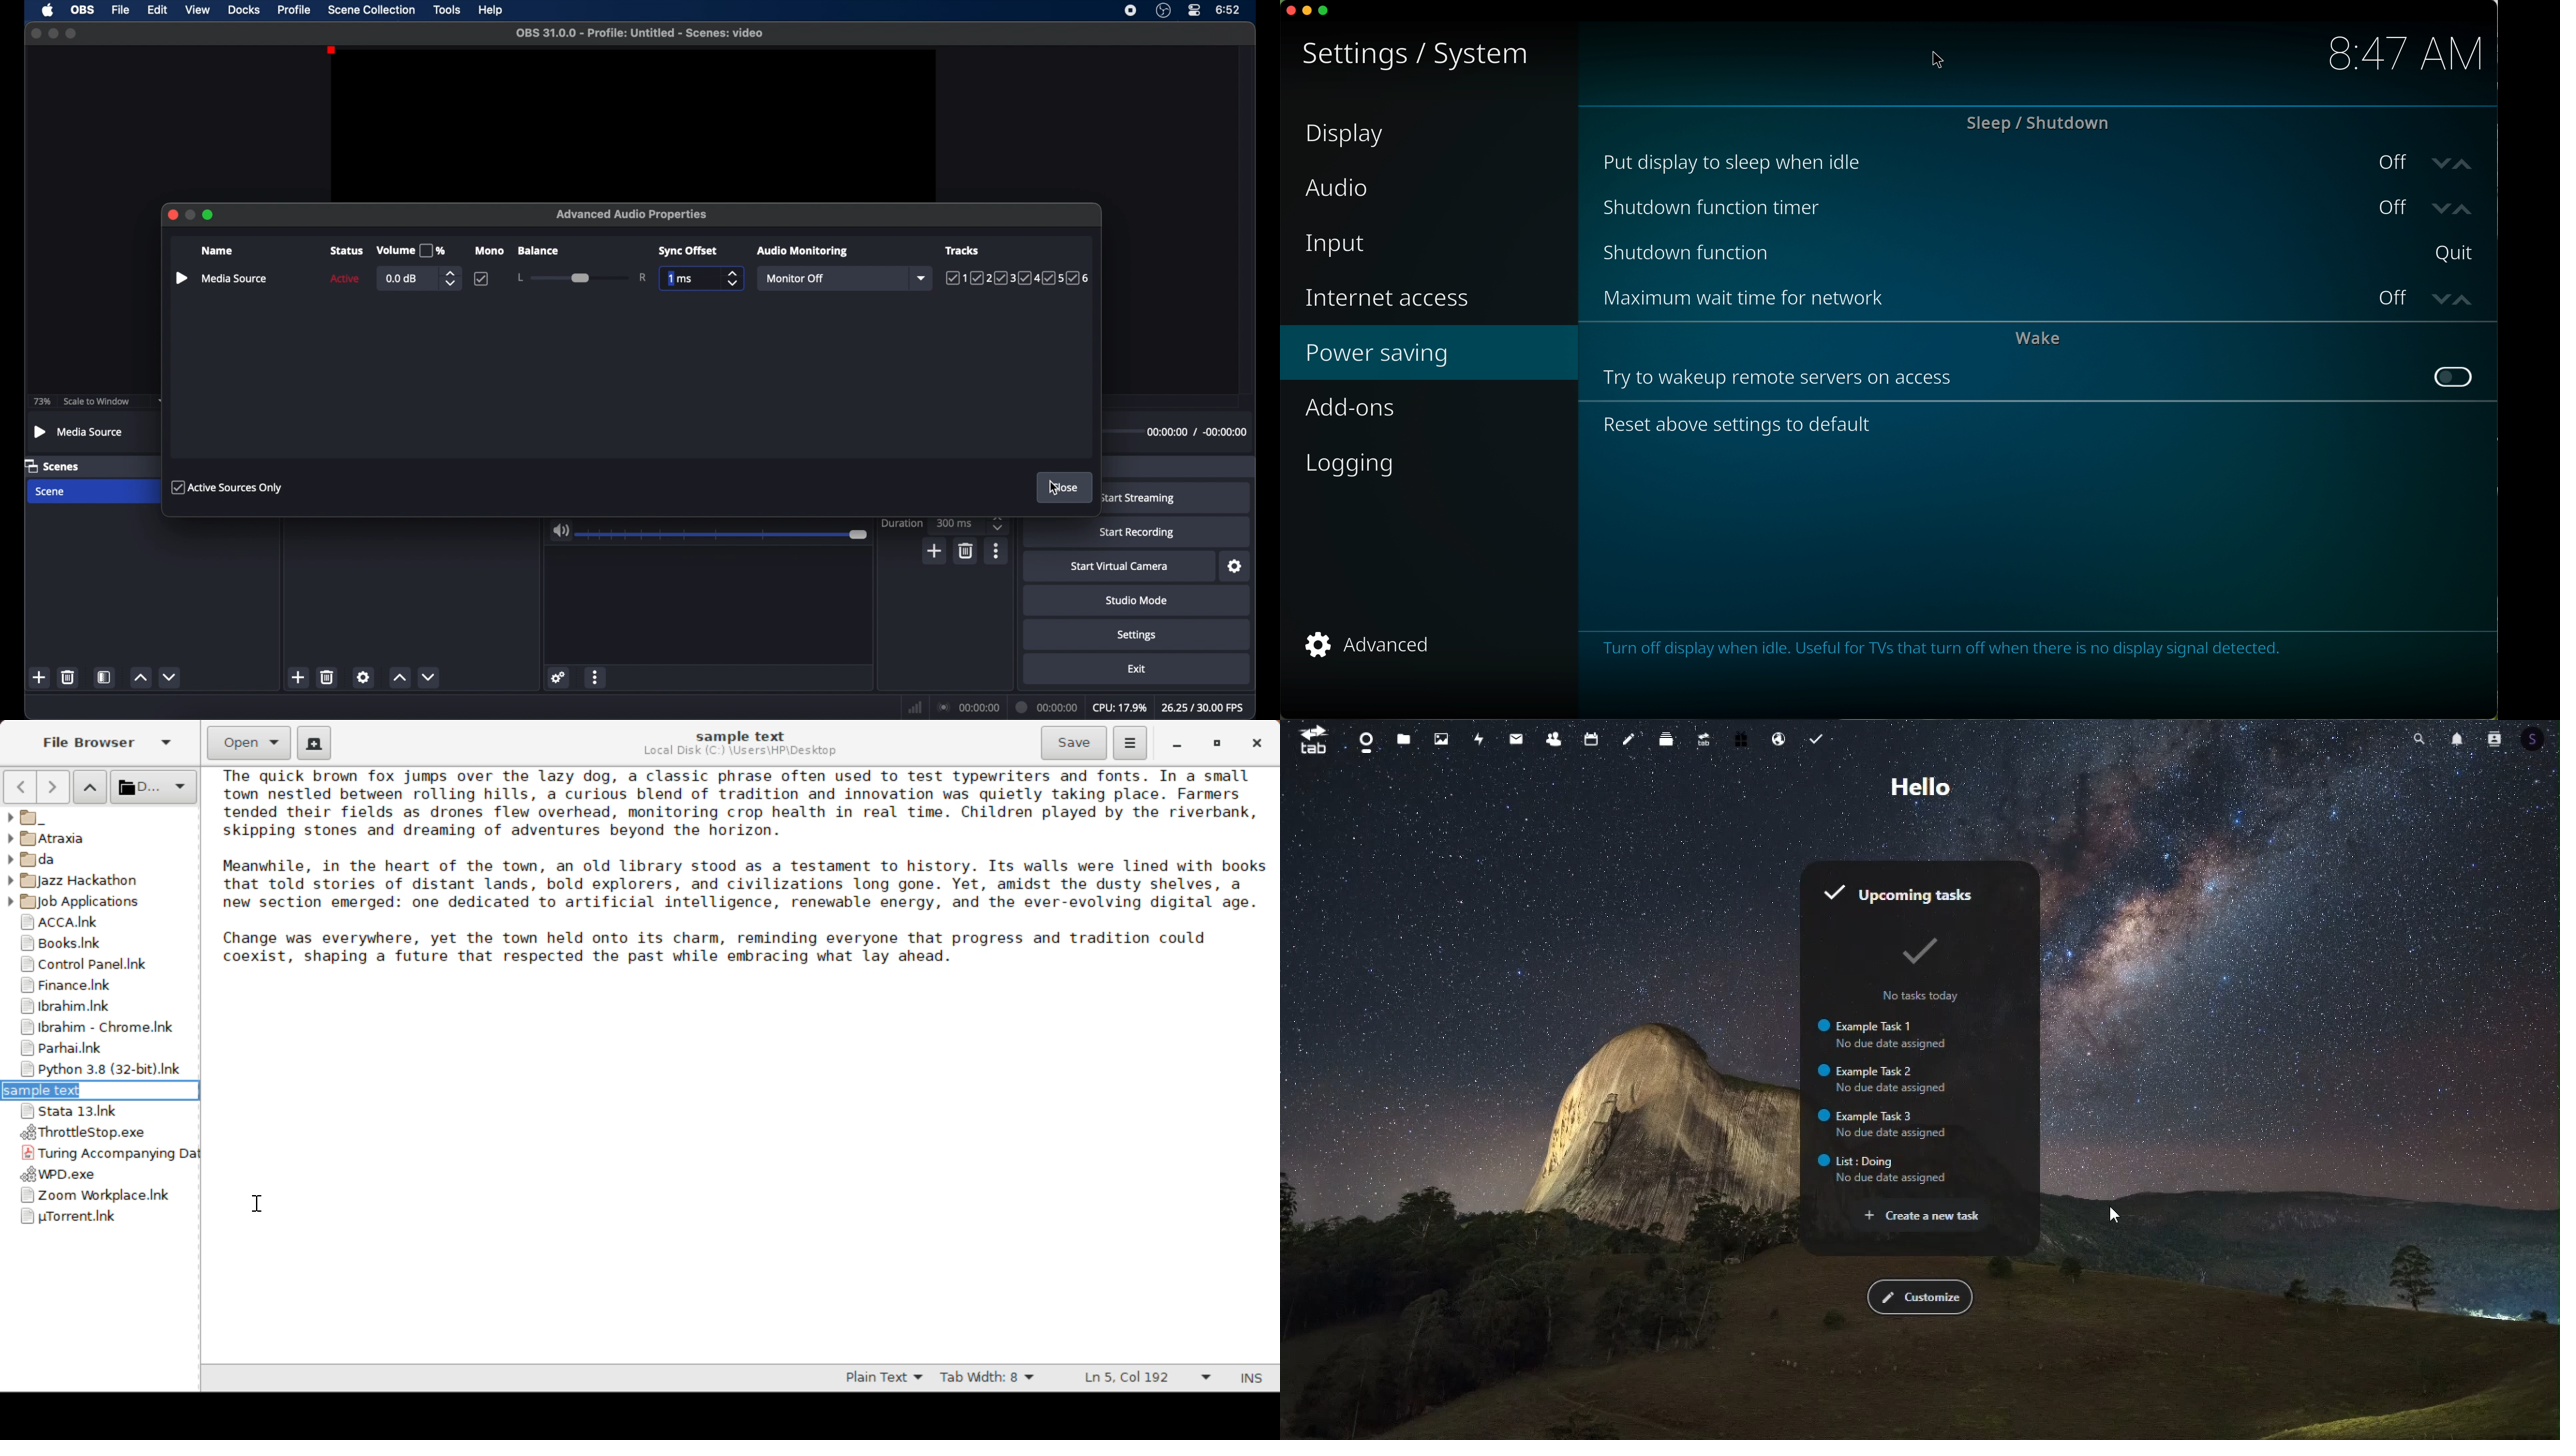 This screenshot has height=1456, width=2576. What do you see at coordinates (181, 278) in the screenshot?
I see `pause` at bounding box center [181, 278].